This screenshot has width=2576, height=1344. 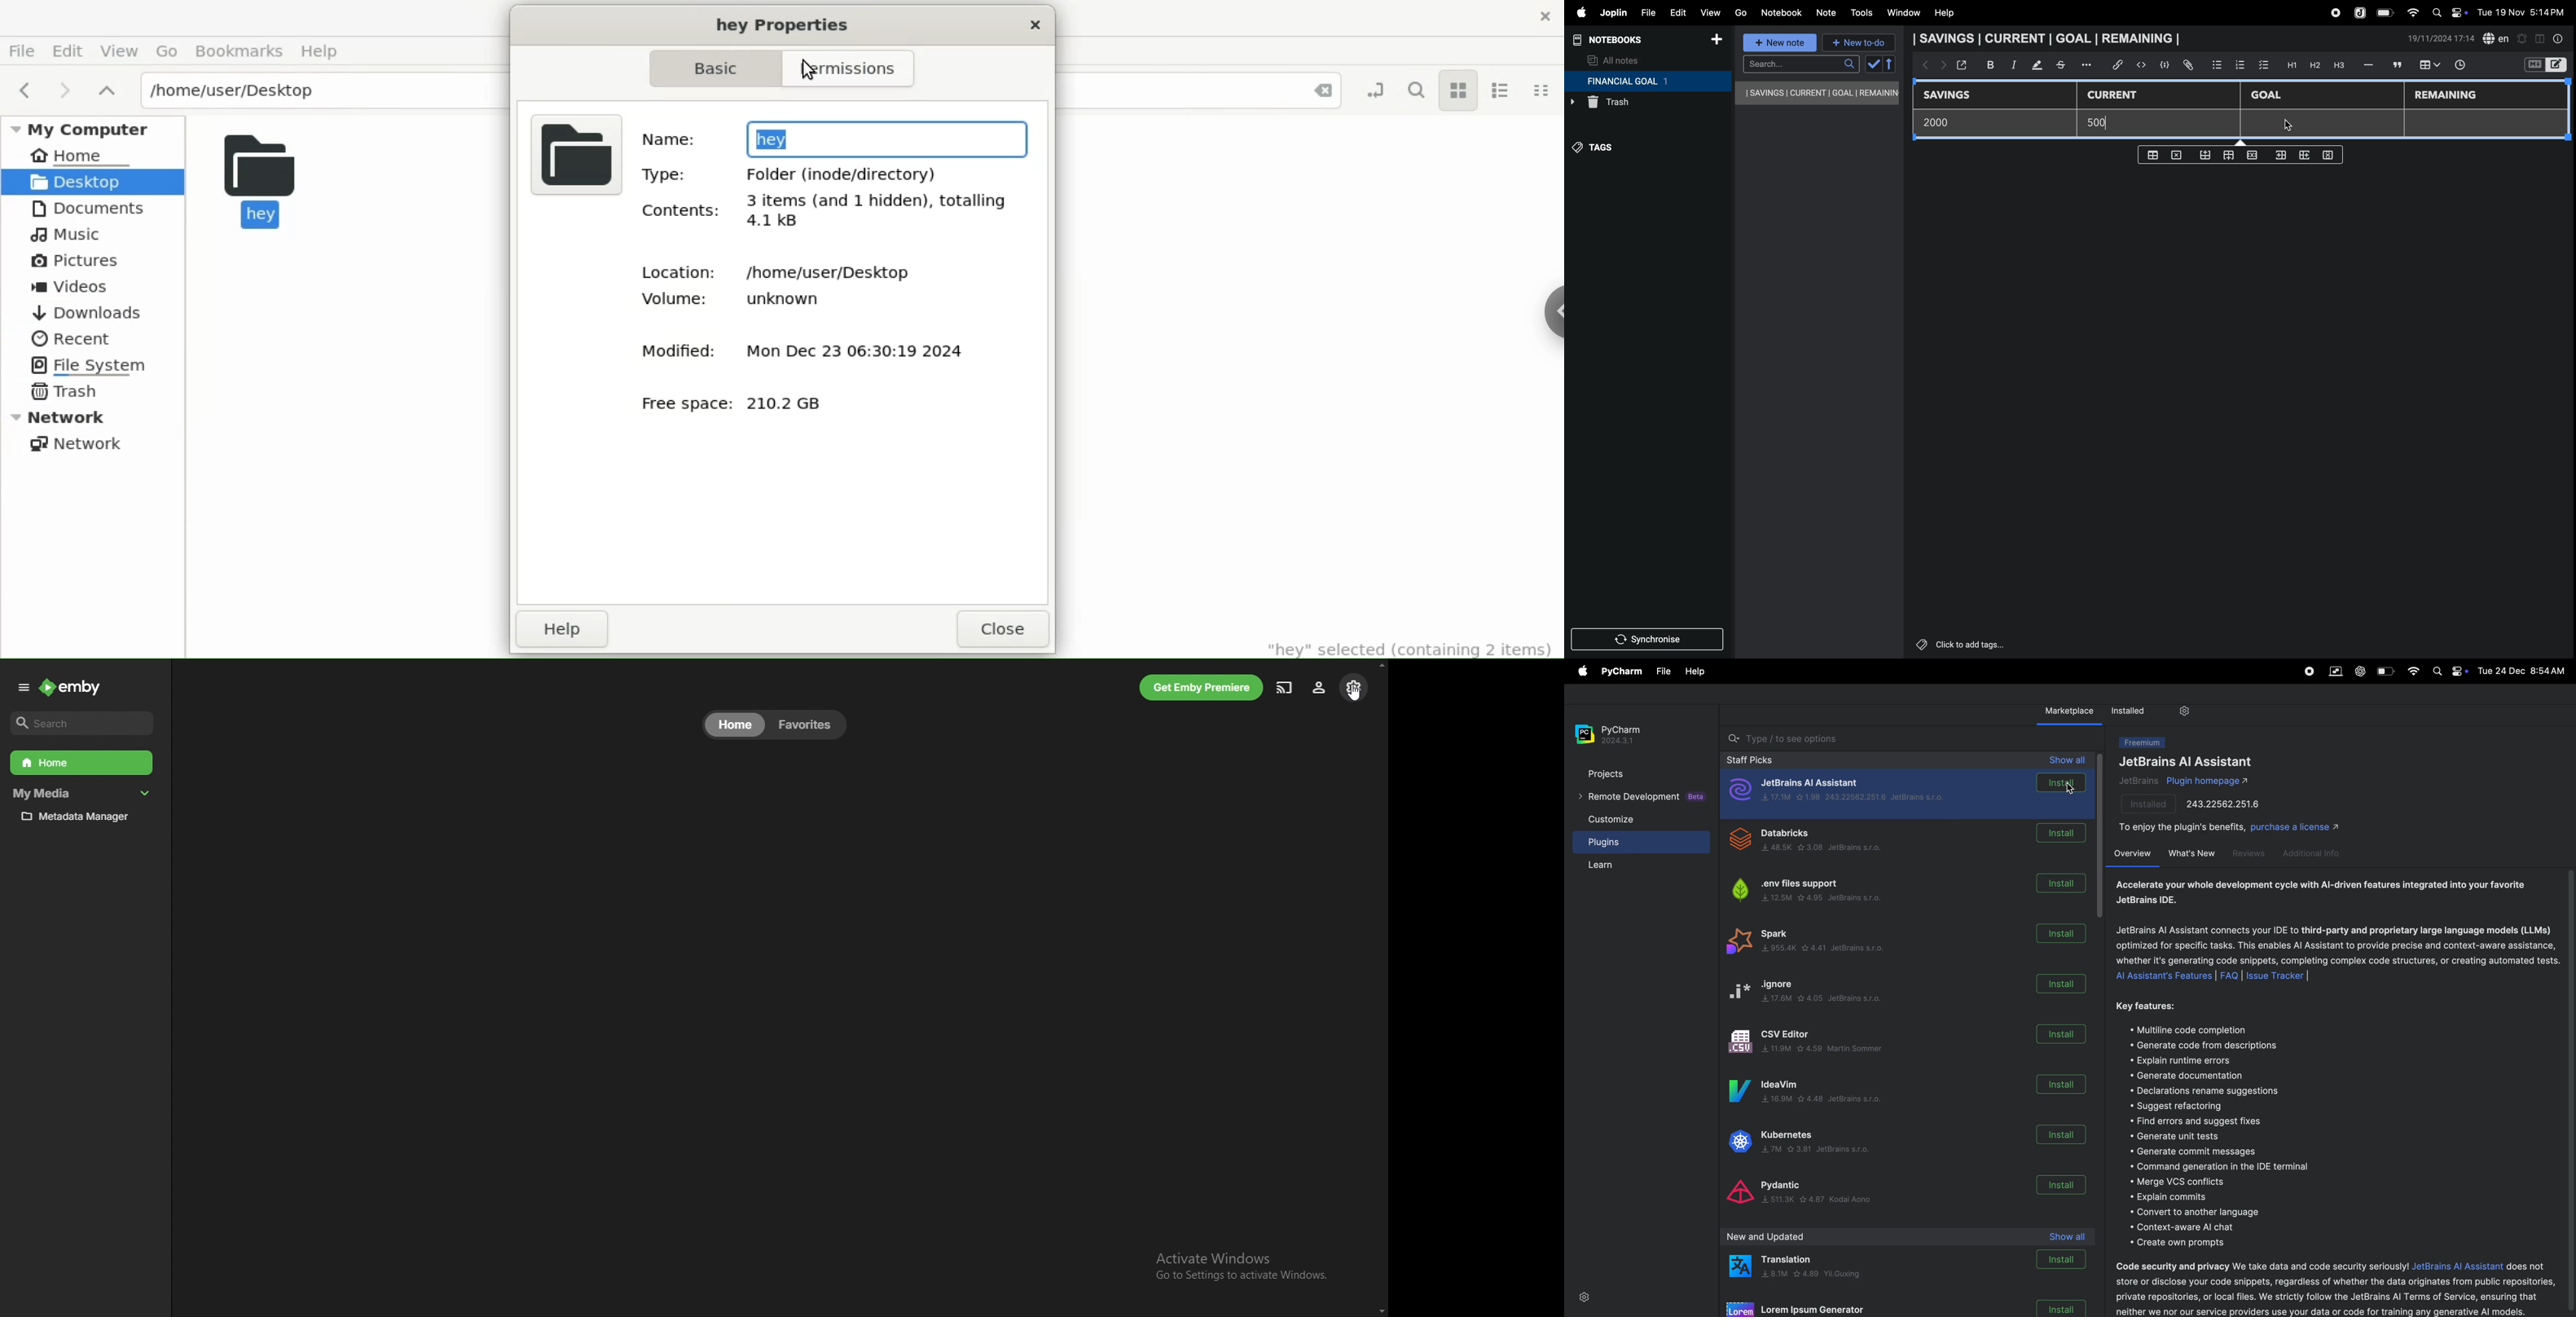 What do you see at coordinates (1942, 122) in the screenshot?
I see `2000` at bounding box center [1942, 122].